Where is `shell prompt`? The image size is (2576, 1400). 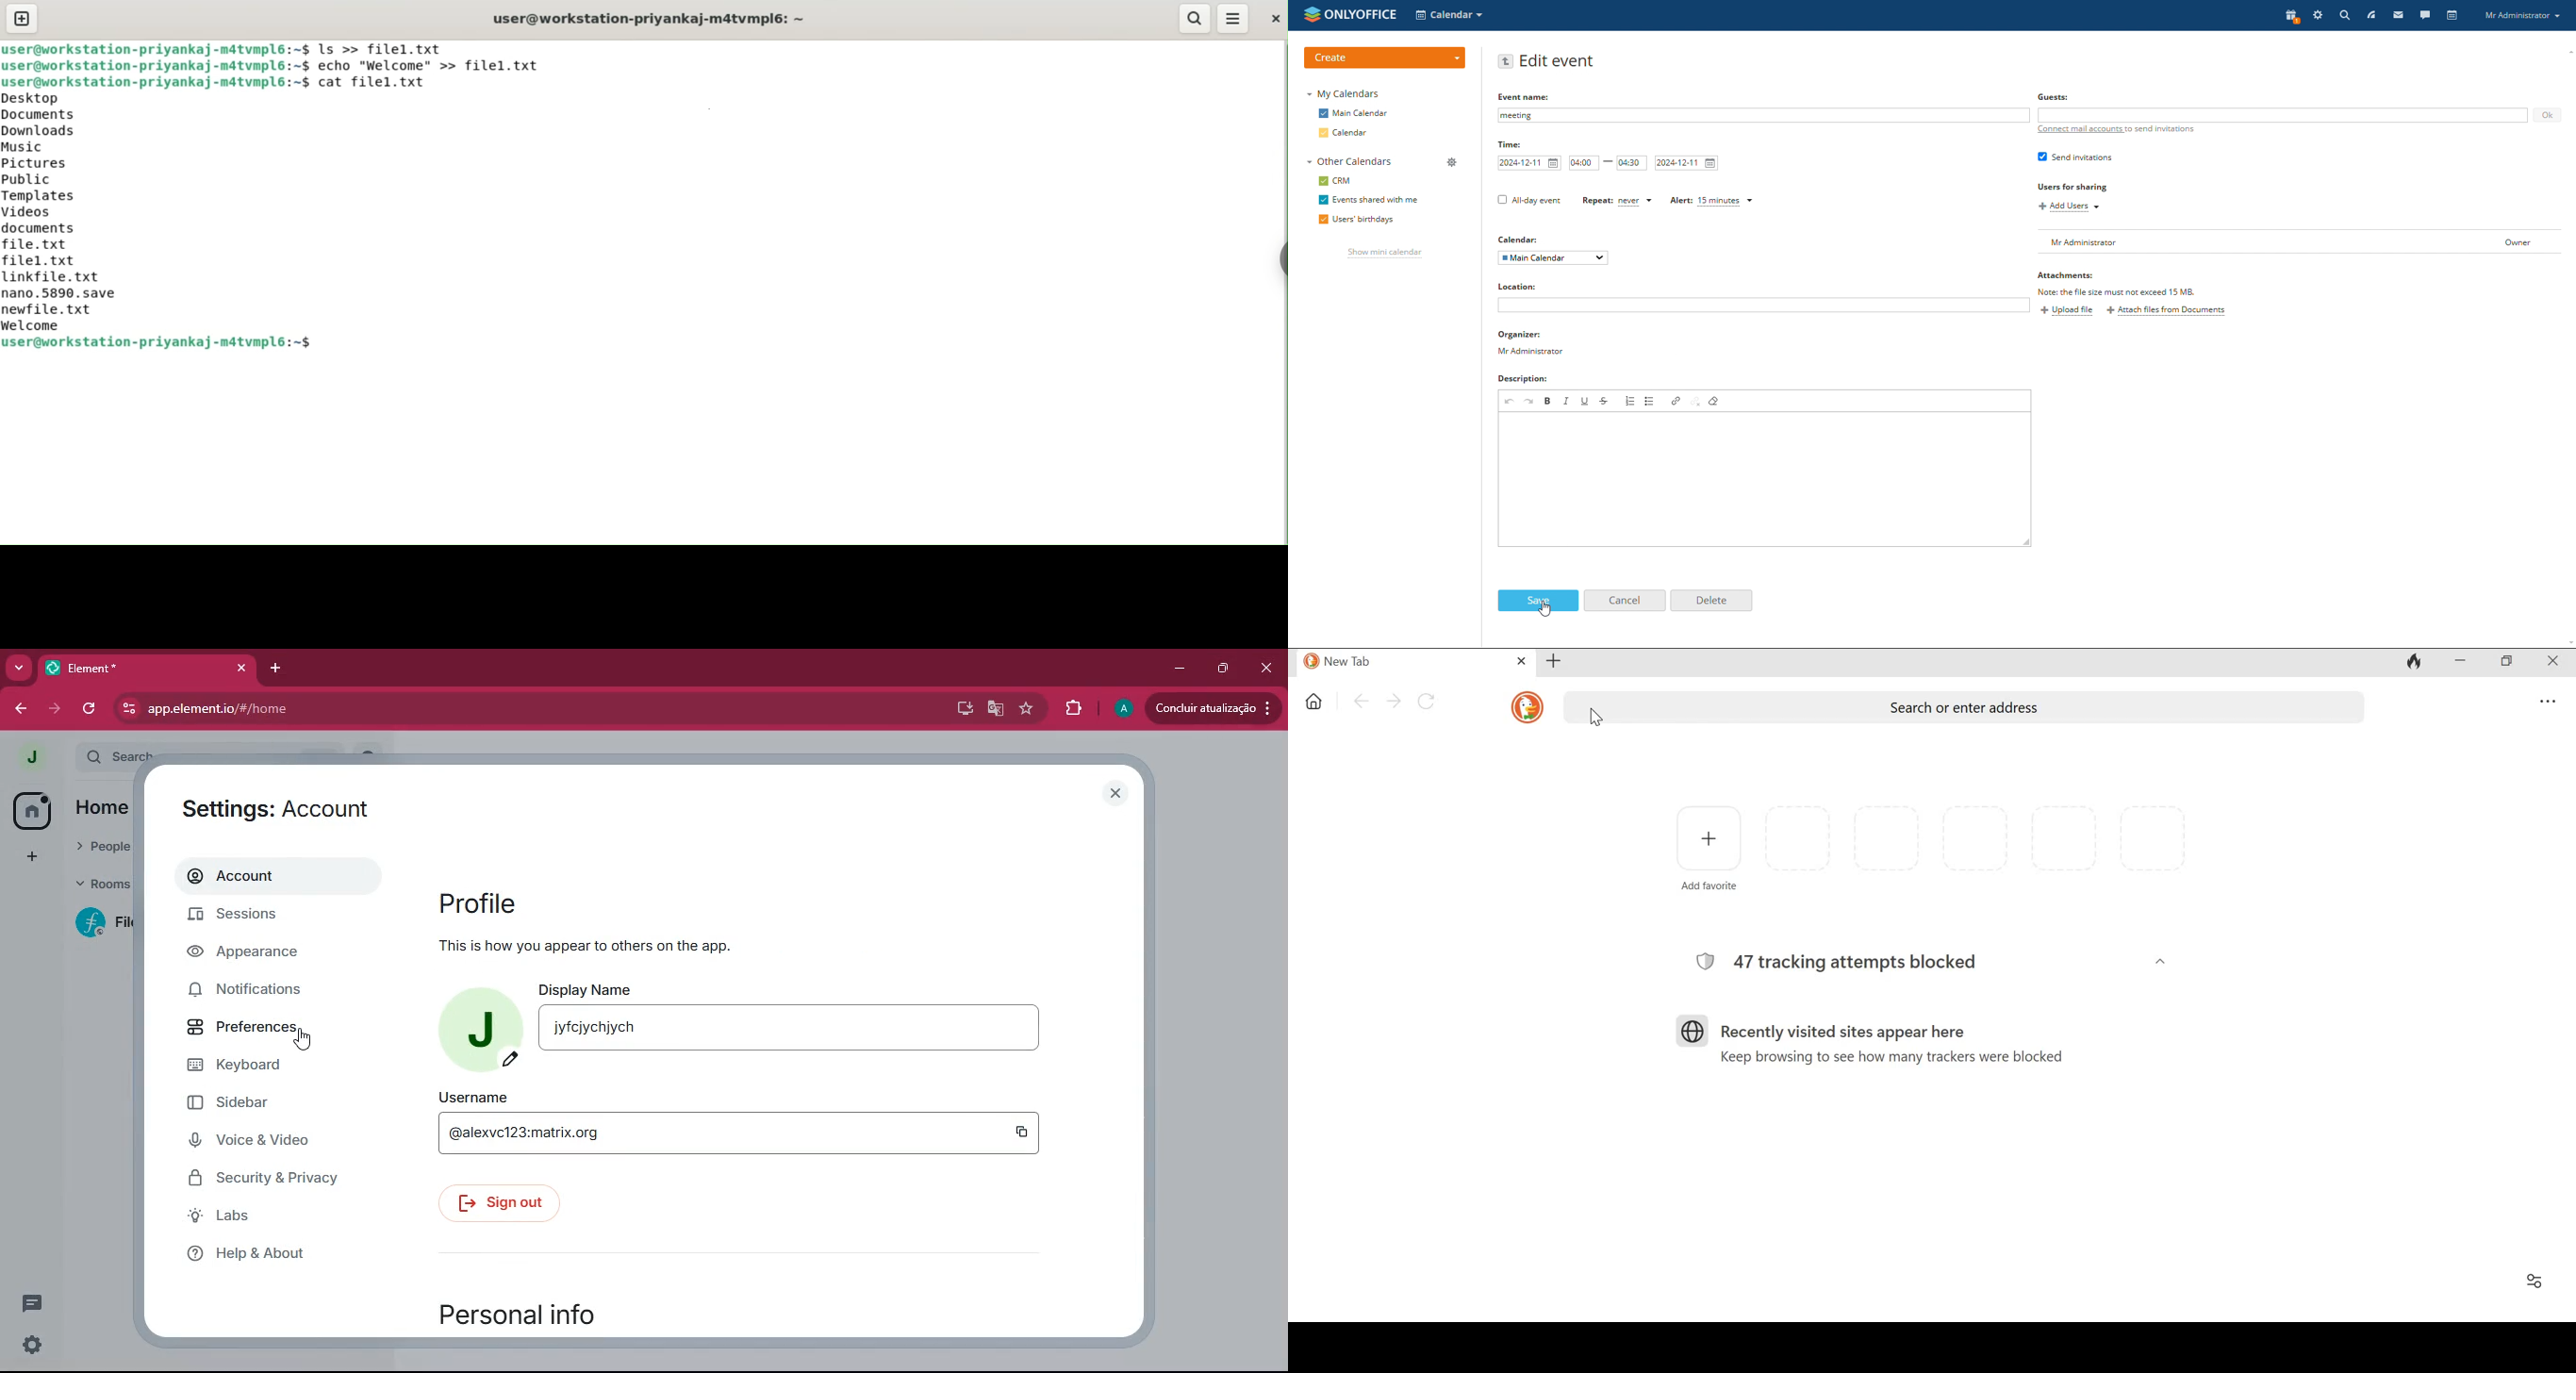 shell prompt is located at coordinates (155, 81).